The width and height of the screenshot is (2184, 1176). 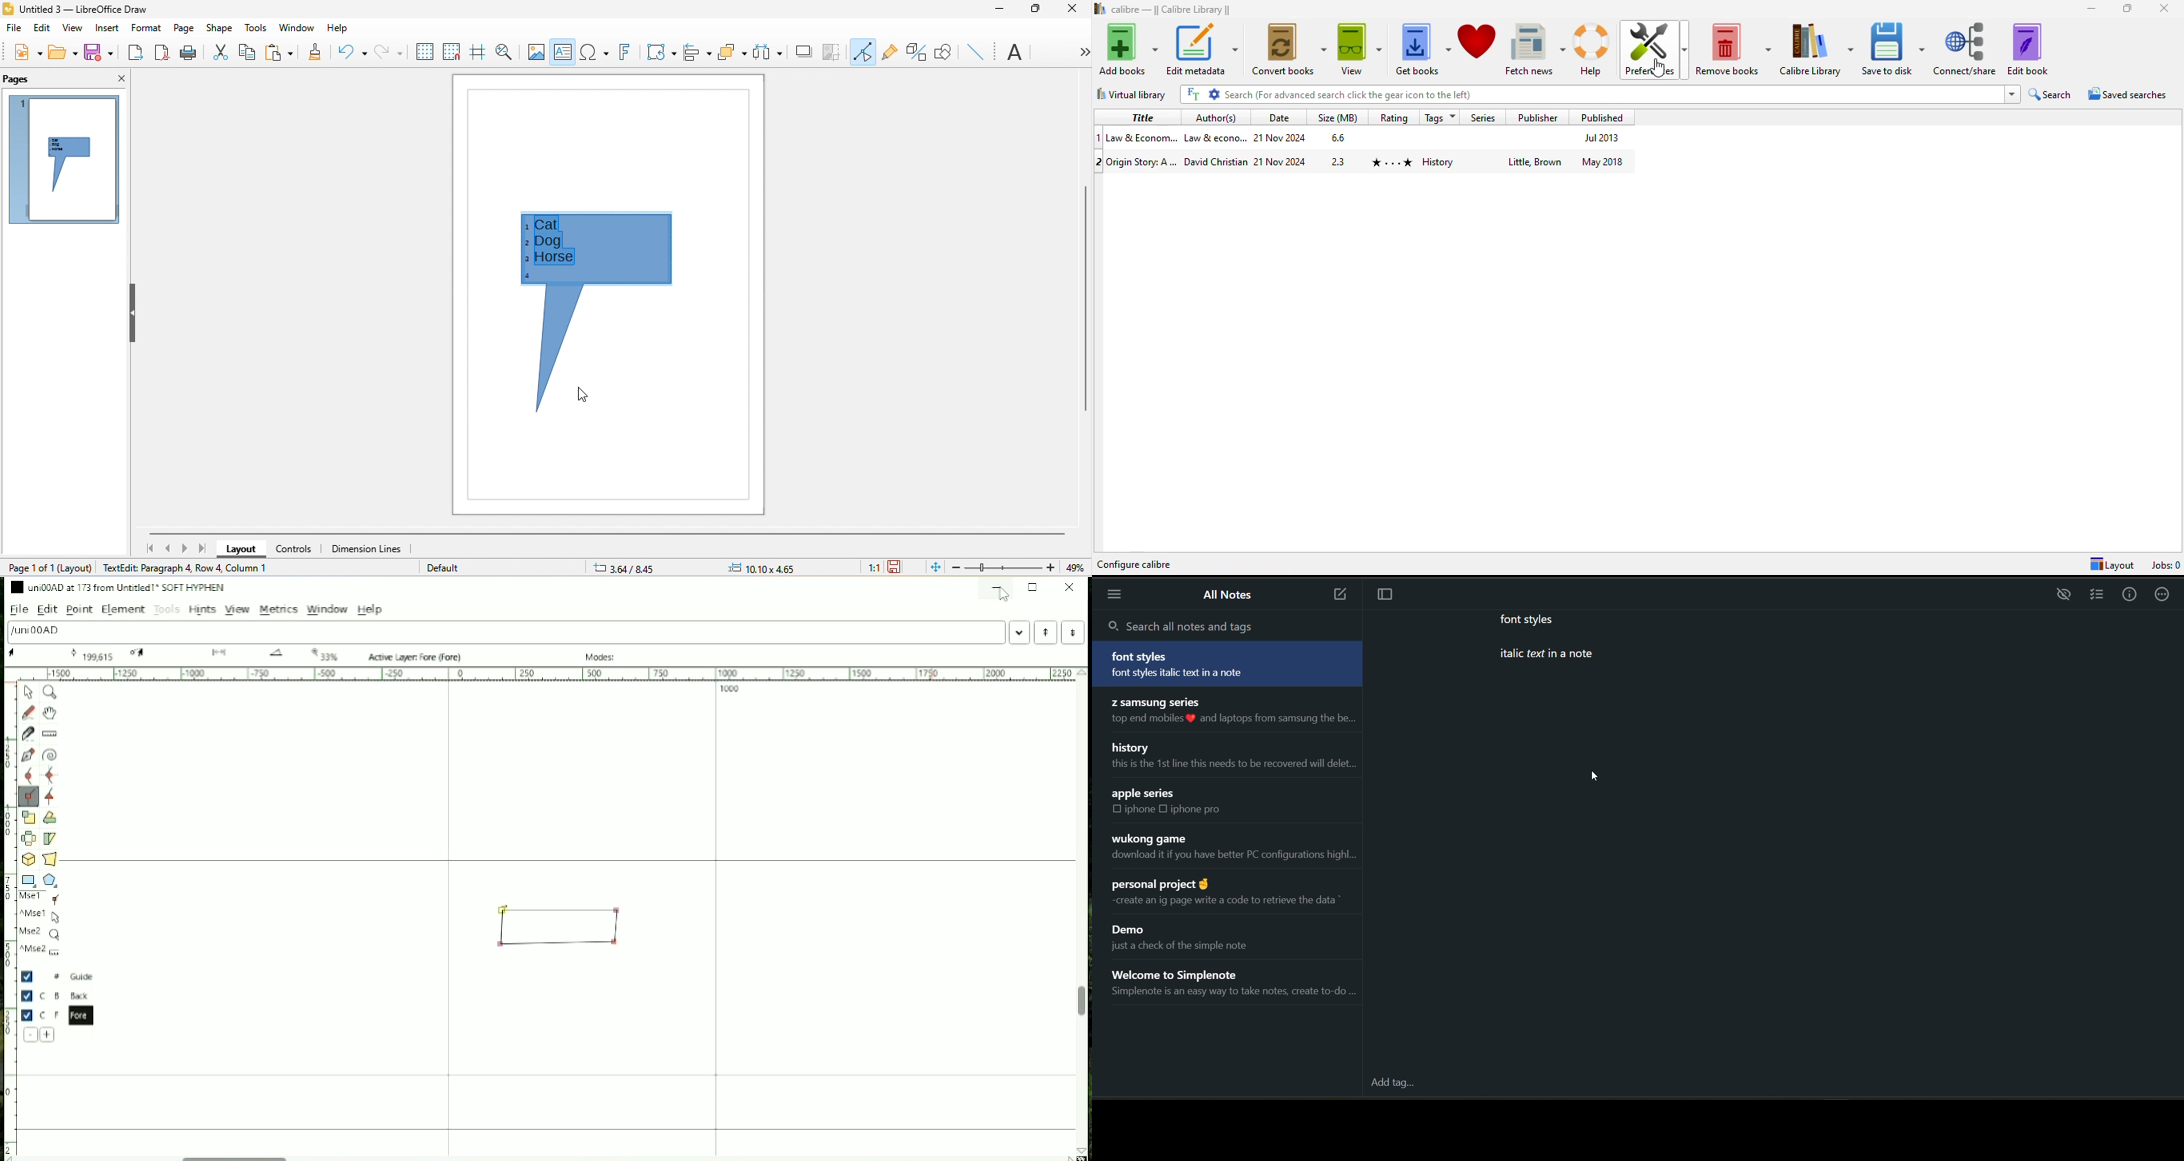 I want to click on Mse1, so click(x=43, y=899).